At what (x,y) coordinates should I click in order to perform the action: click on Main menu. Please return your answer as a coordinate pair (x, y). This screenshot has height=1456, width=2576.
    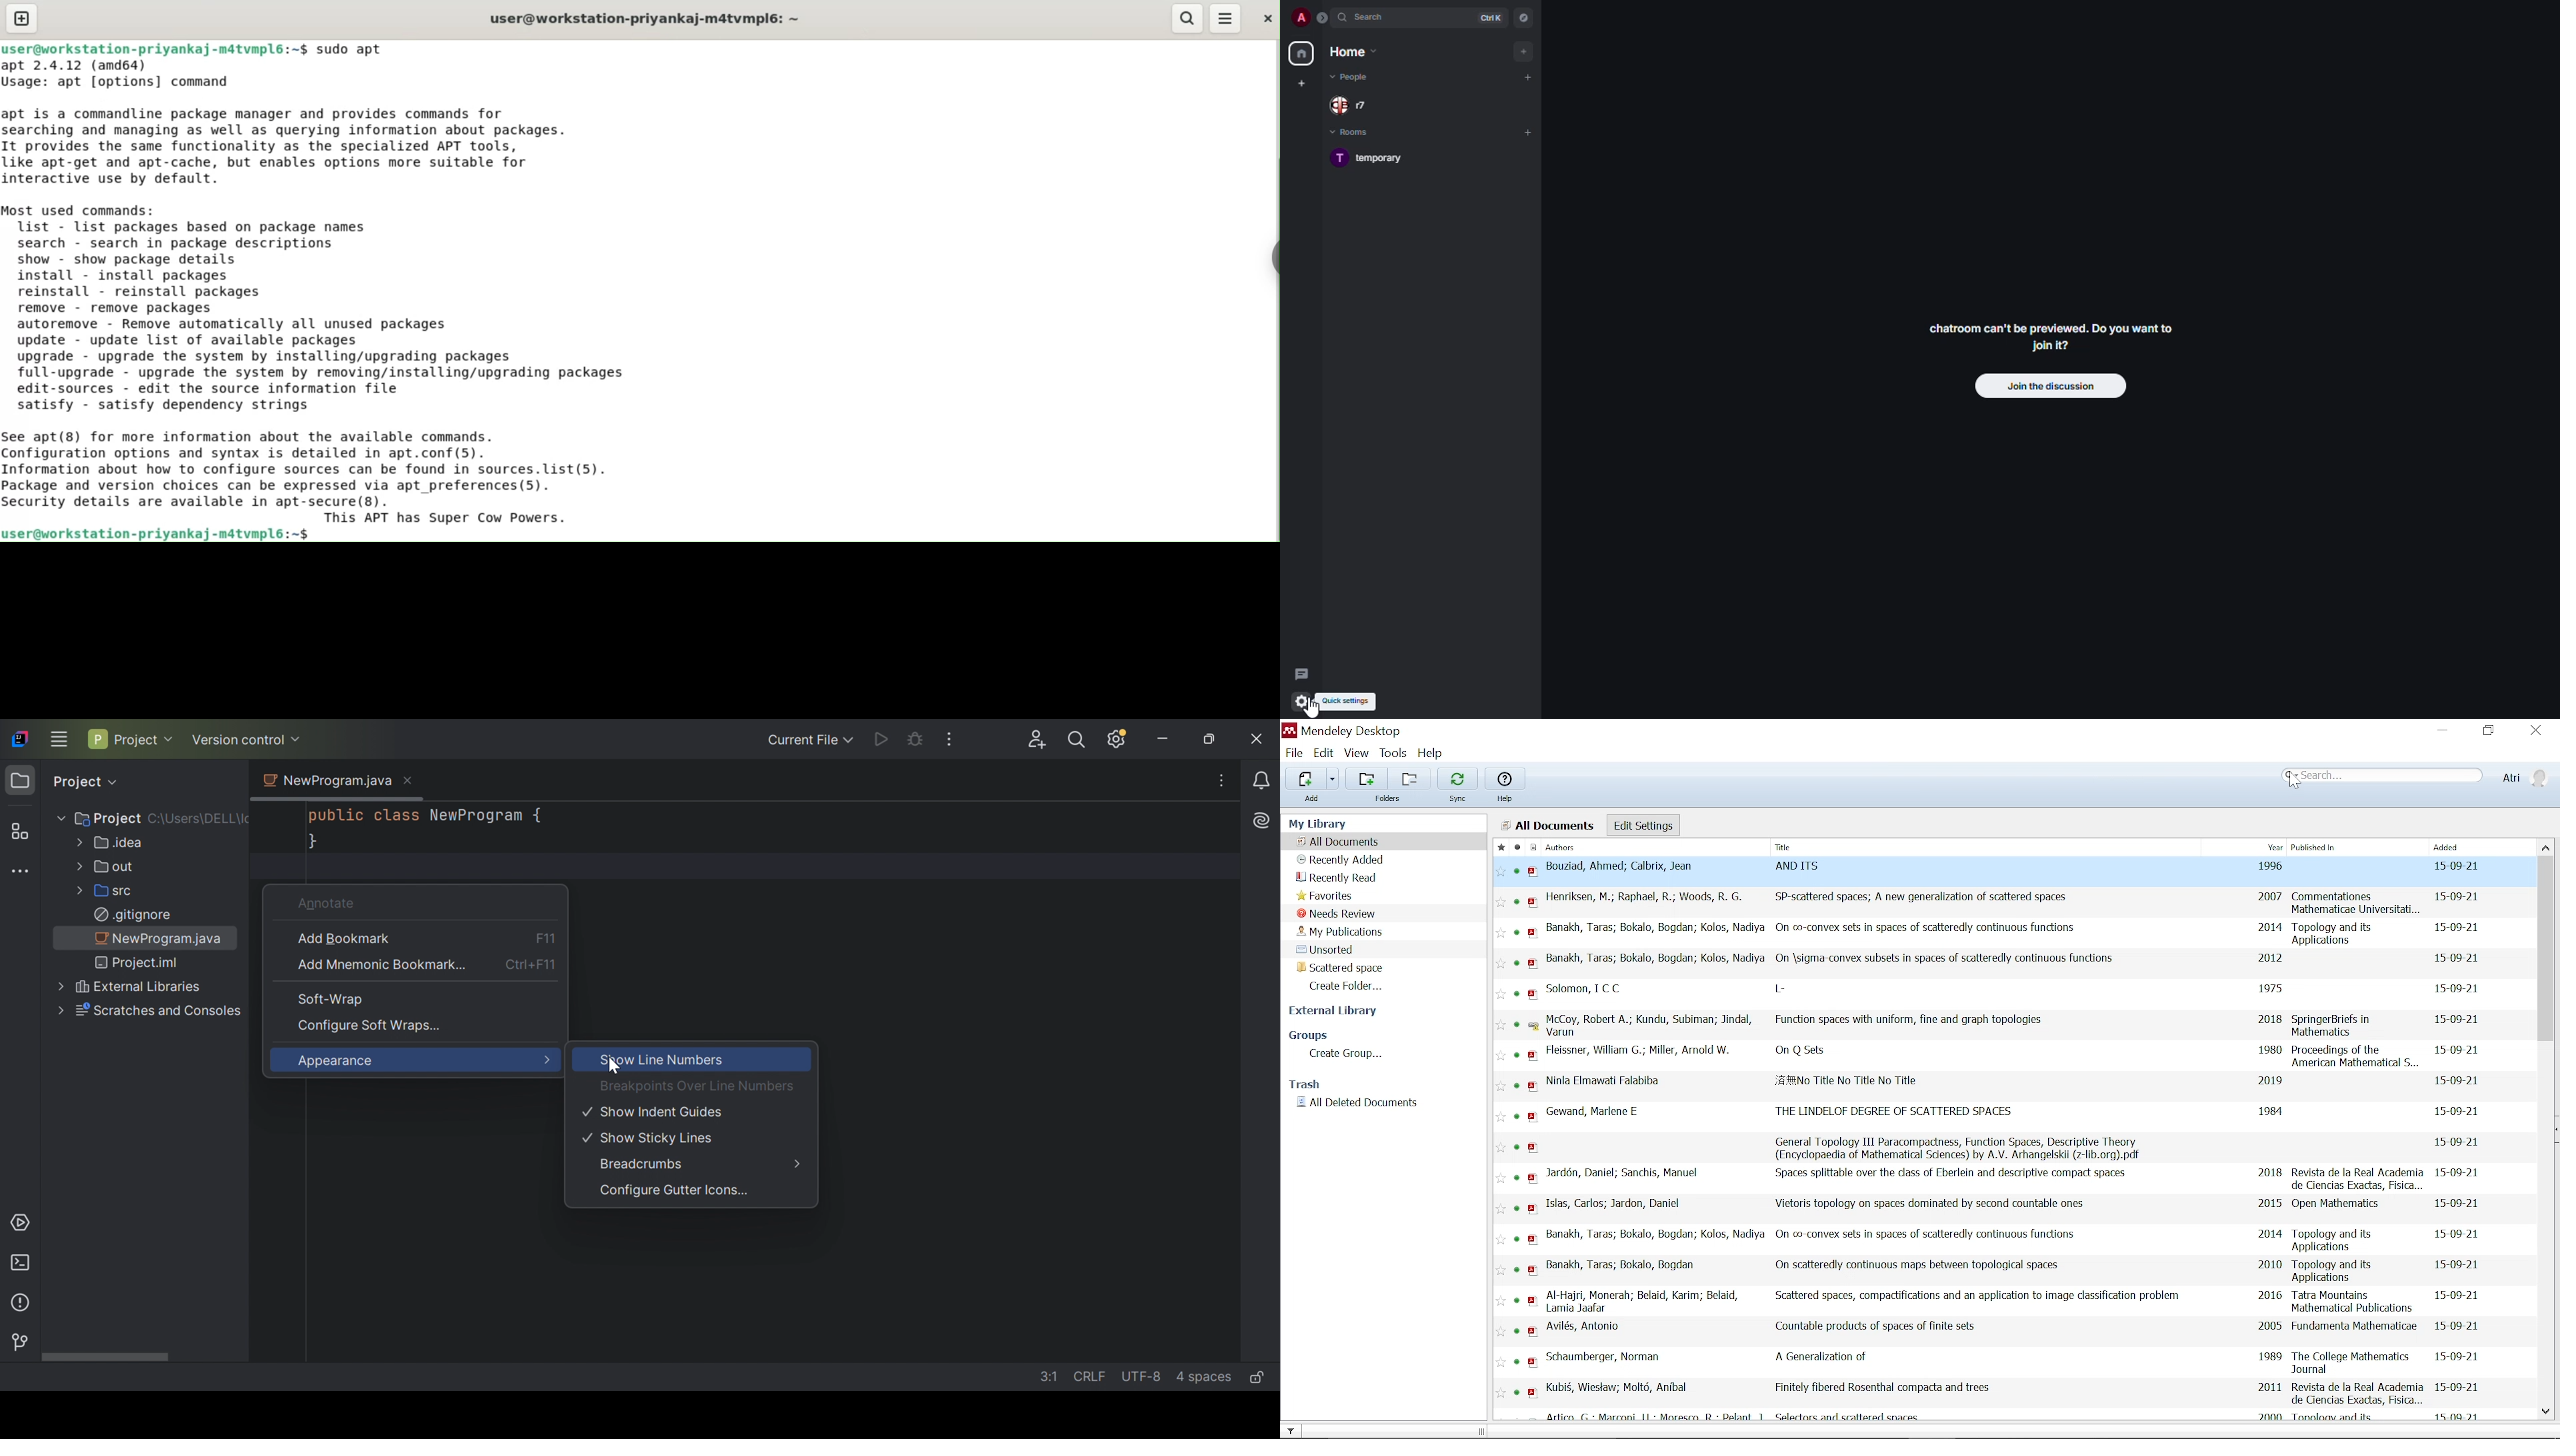
    Looking at the image, I should click on (59, 738).